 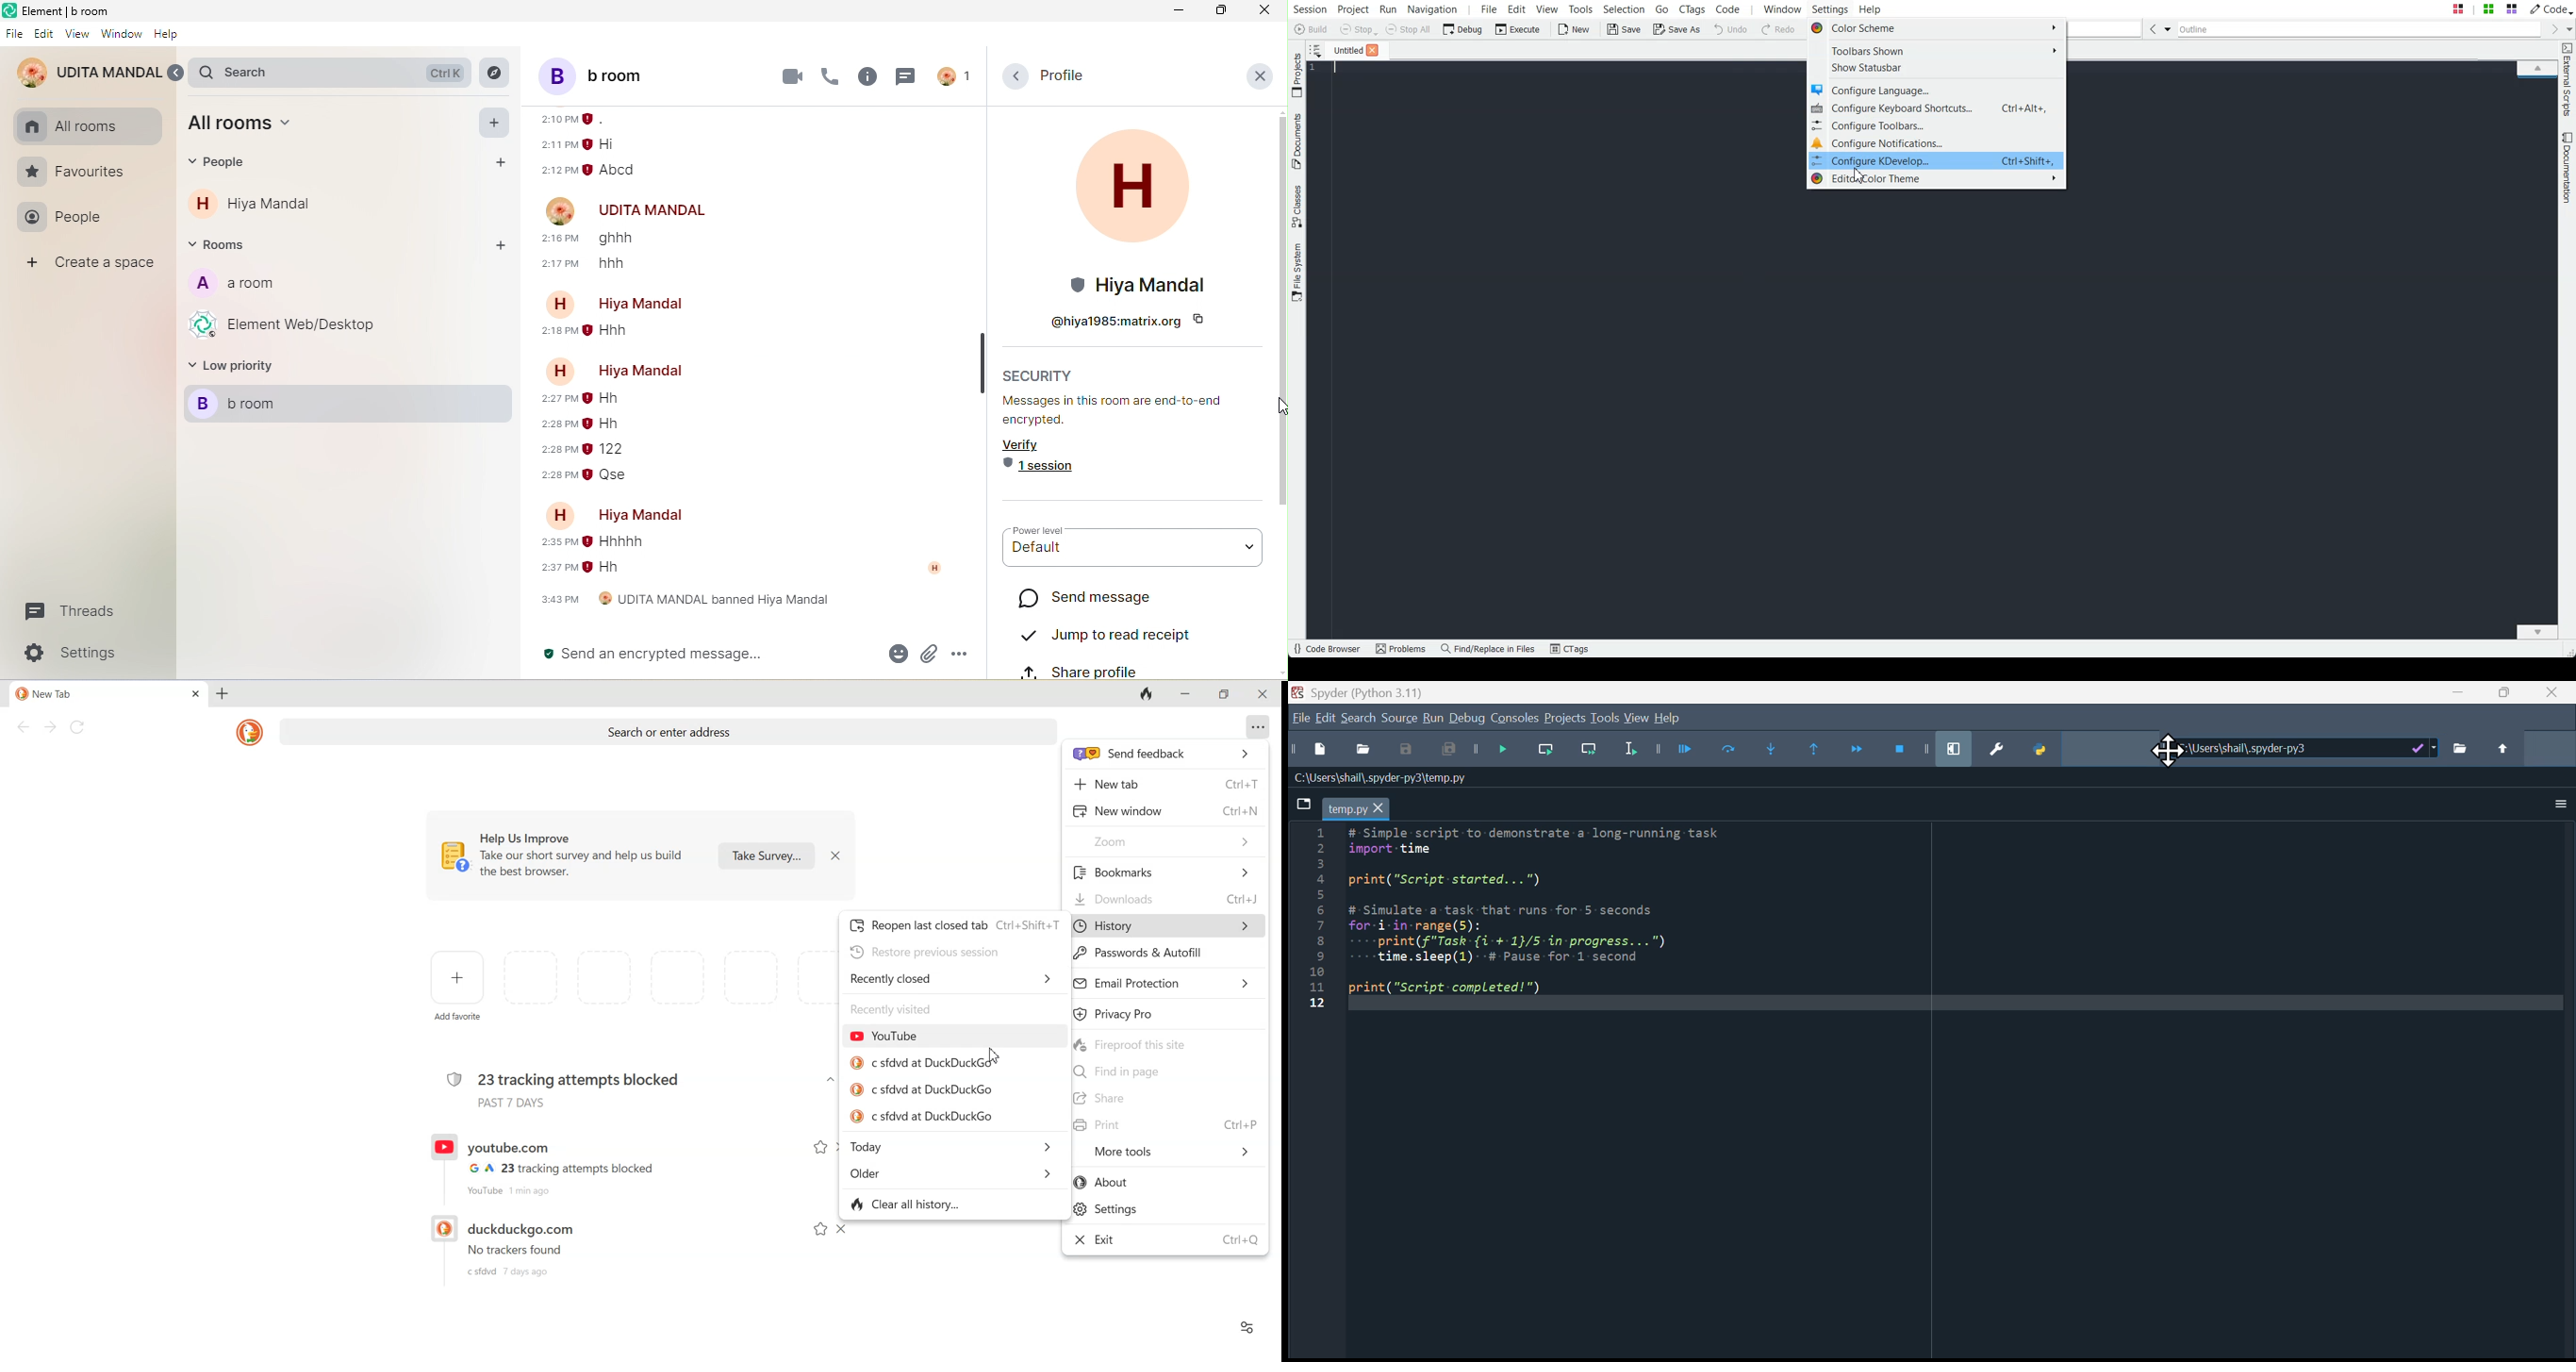 What do you see at coordinates (573, 119) in the screenshot?
I see `time of message sending` at bounding box center [573, 119].